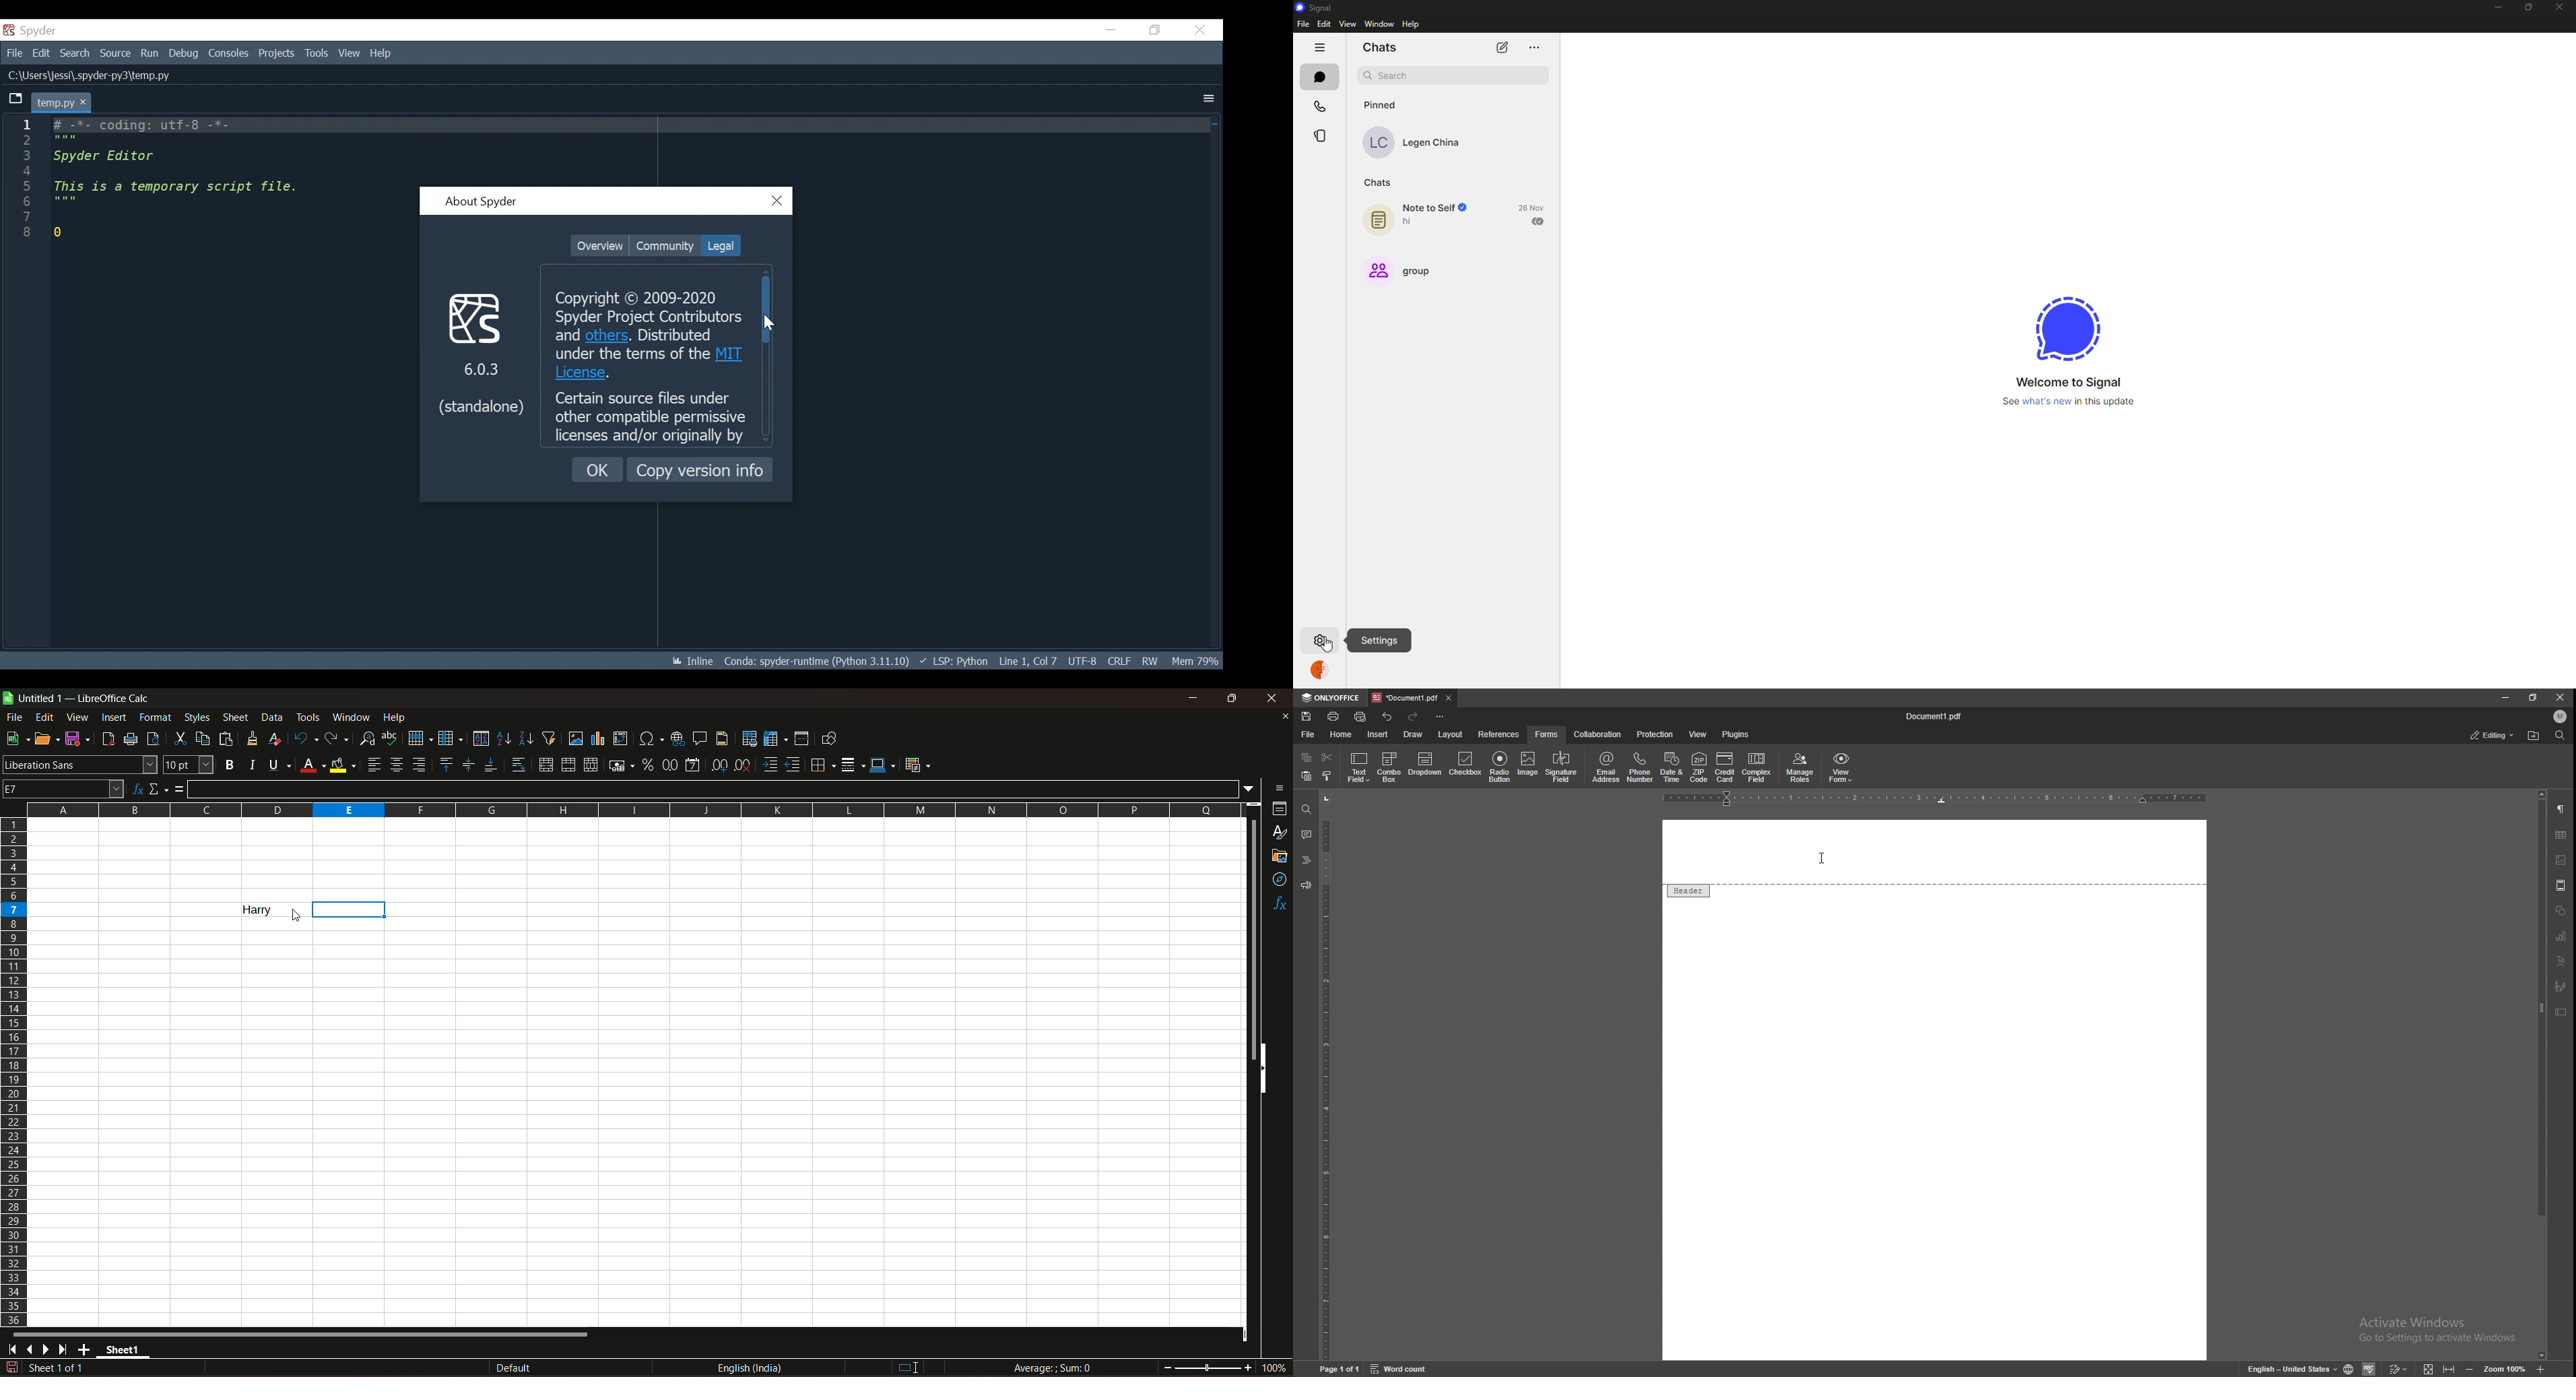  I want to click on phone number, so click(1640, 767).